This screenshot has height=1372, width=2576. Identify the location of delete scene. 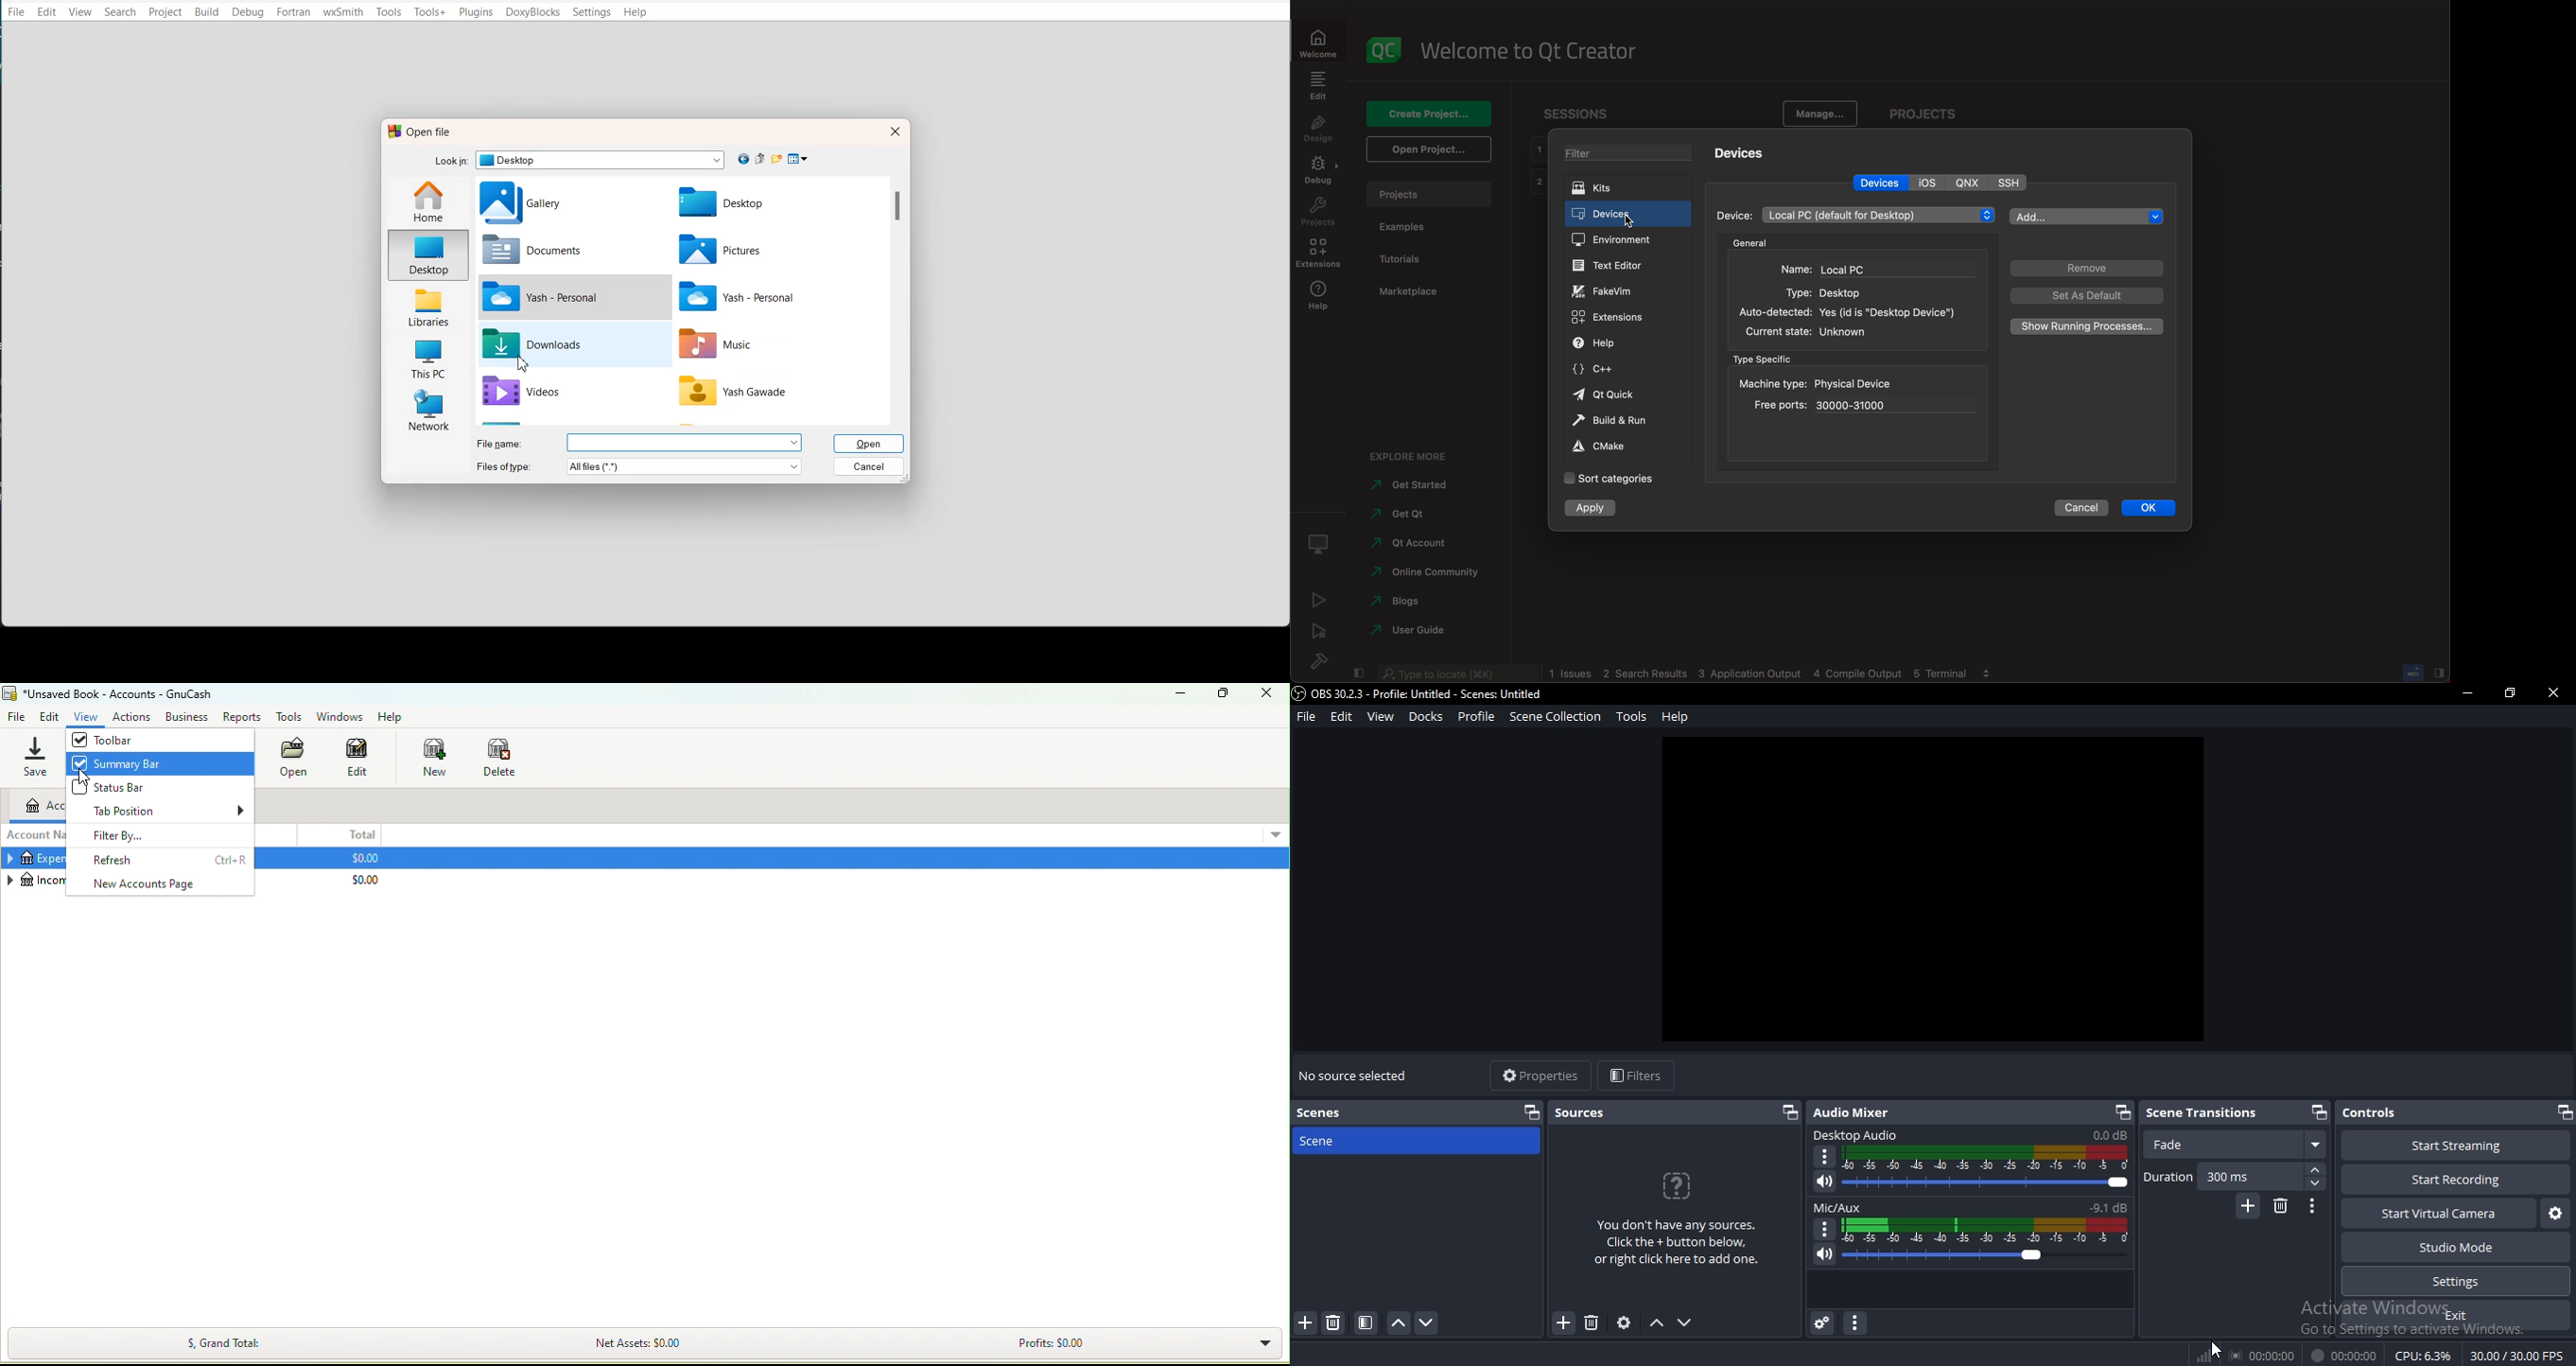
(1334, 1325).